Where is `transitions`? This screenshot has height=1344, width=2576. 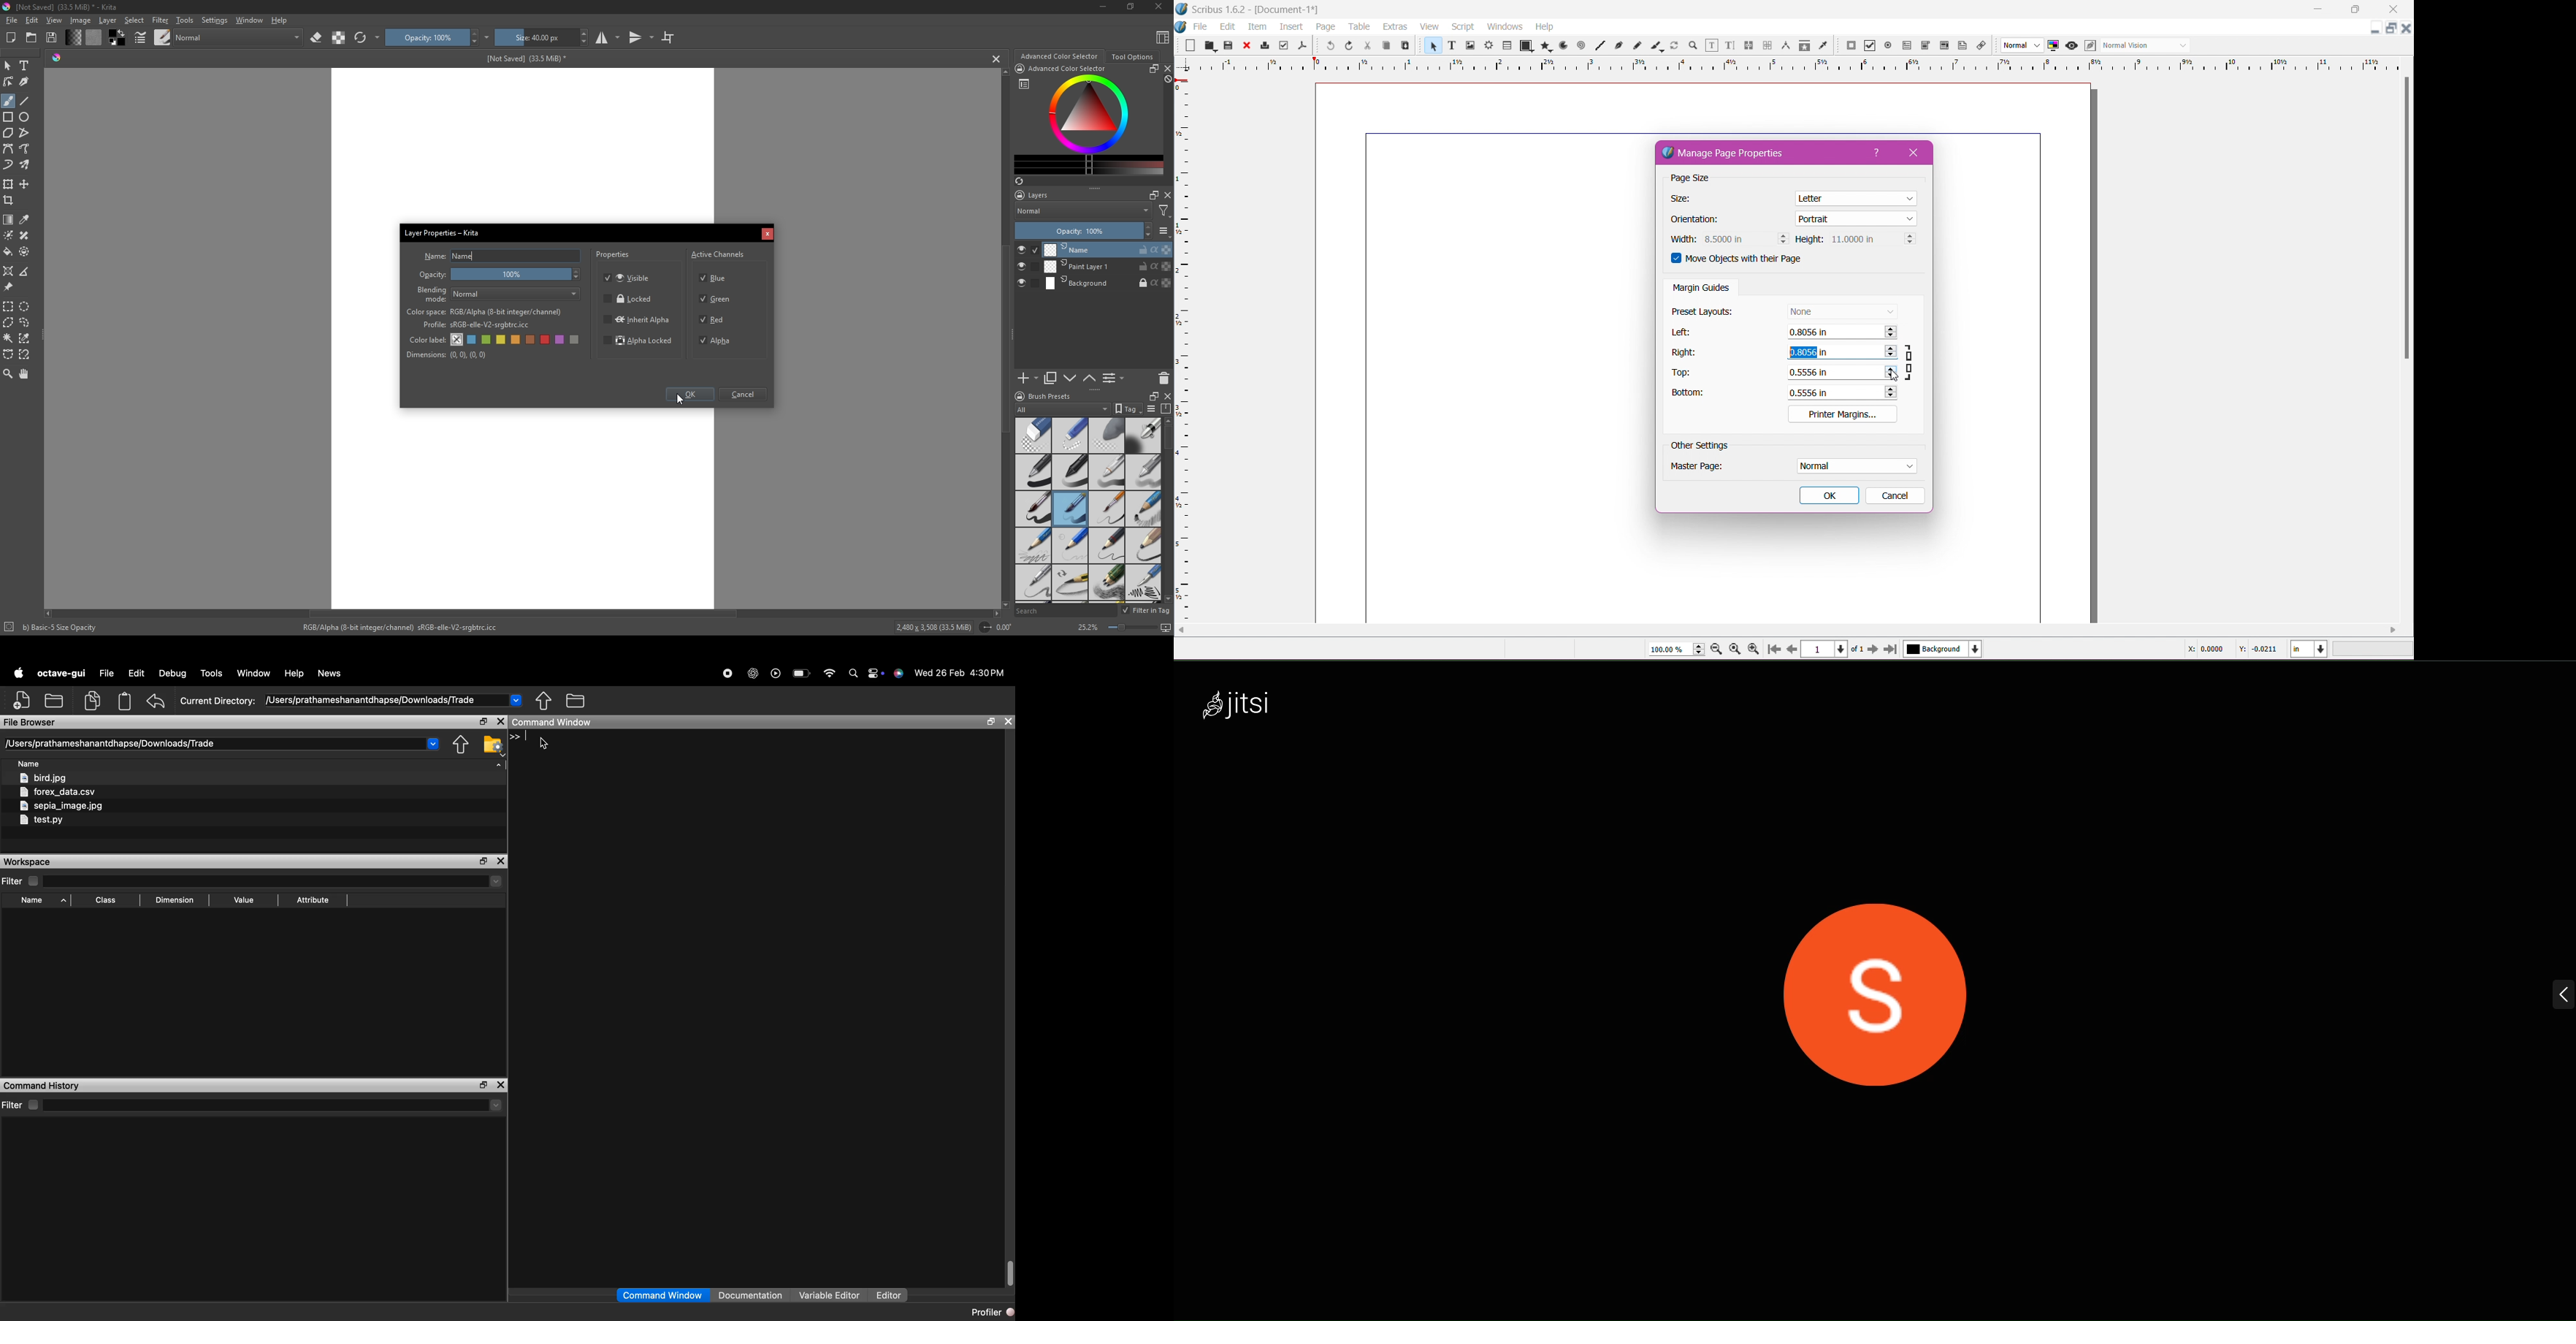 transitions is located at coordinates (641, 38).